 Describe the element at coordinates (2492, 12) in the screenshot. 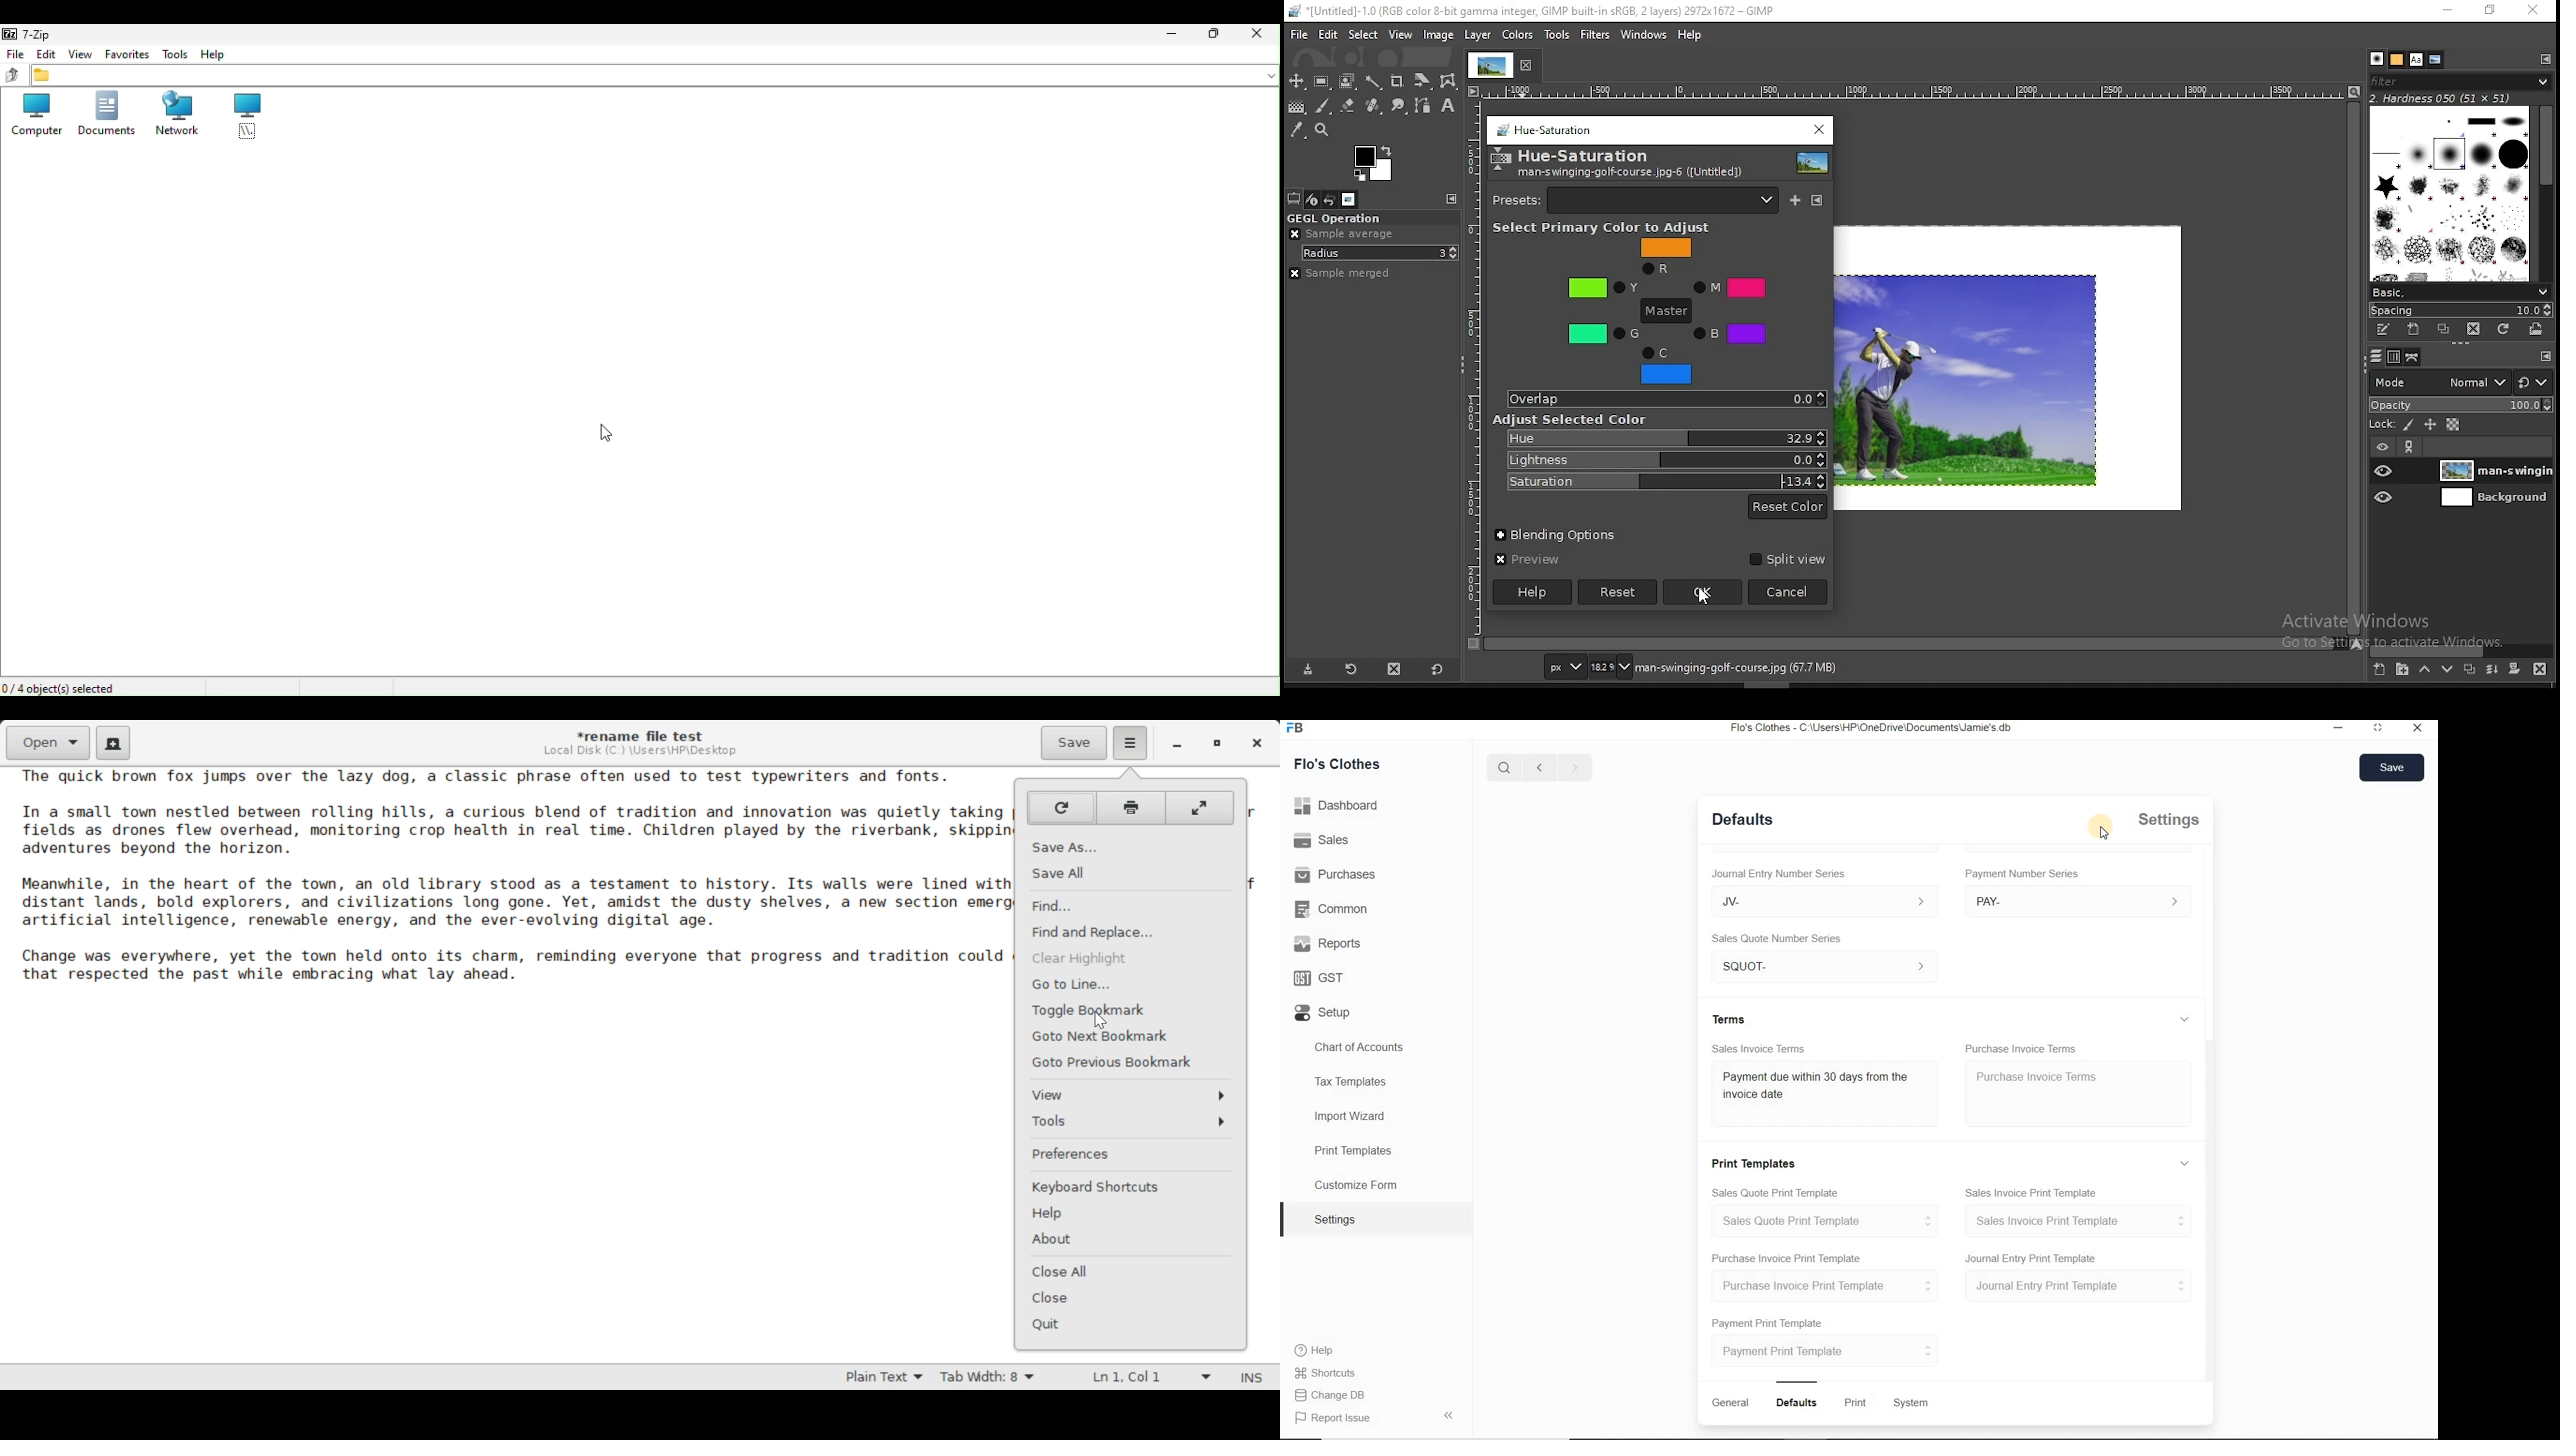

I see `restore` at that location.